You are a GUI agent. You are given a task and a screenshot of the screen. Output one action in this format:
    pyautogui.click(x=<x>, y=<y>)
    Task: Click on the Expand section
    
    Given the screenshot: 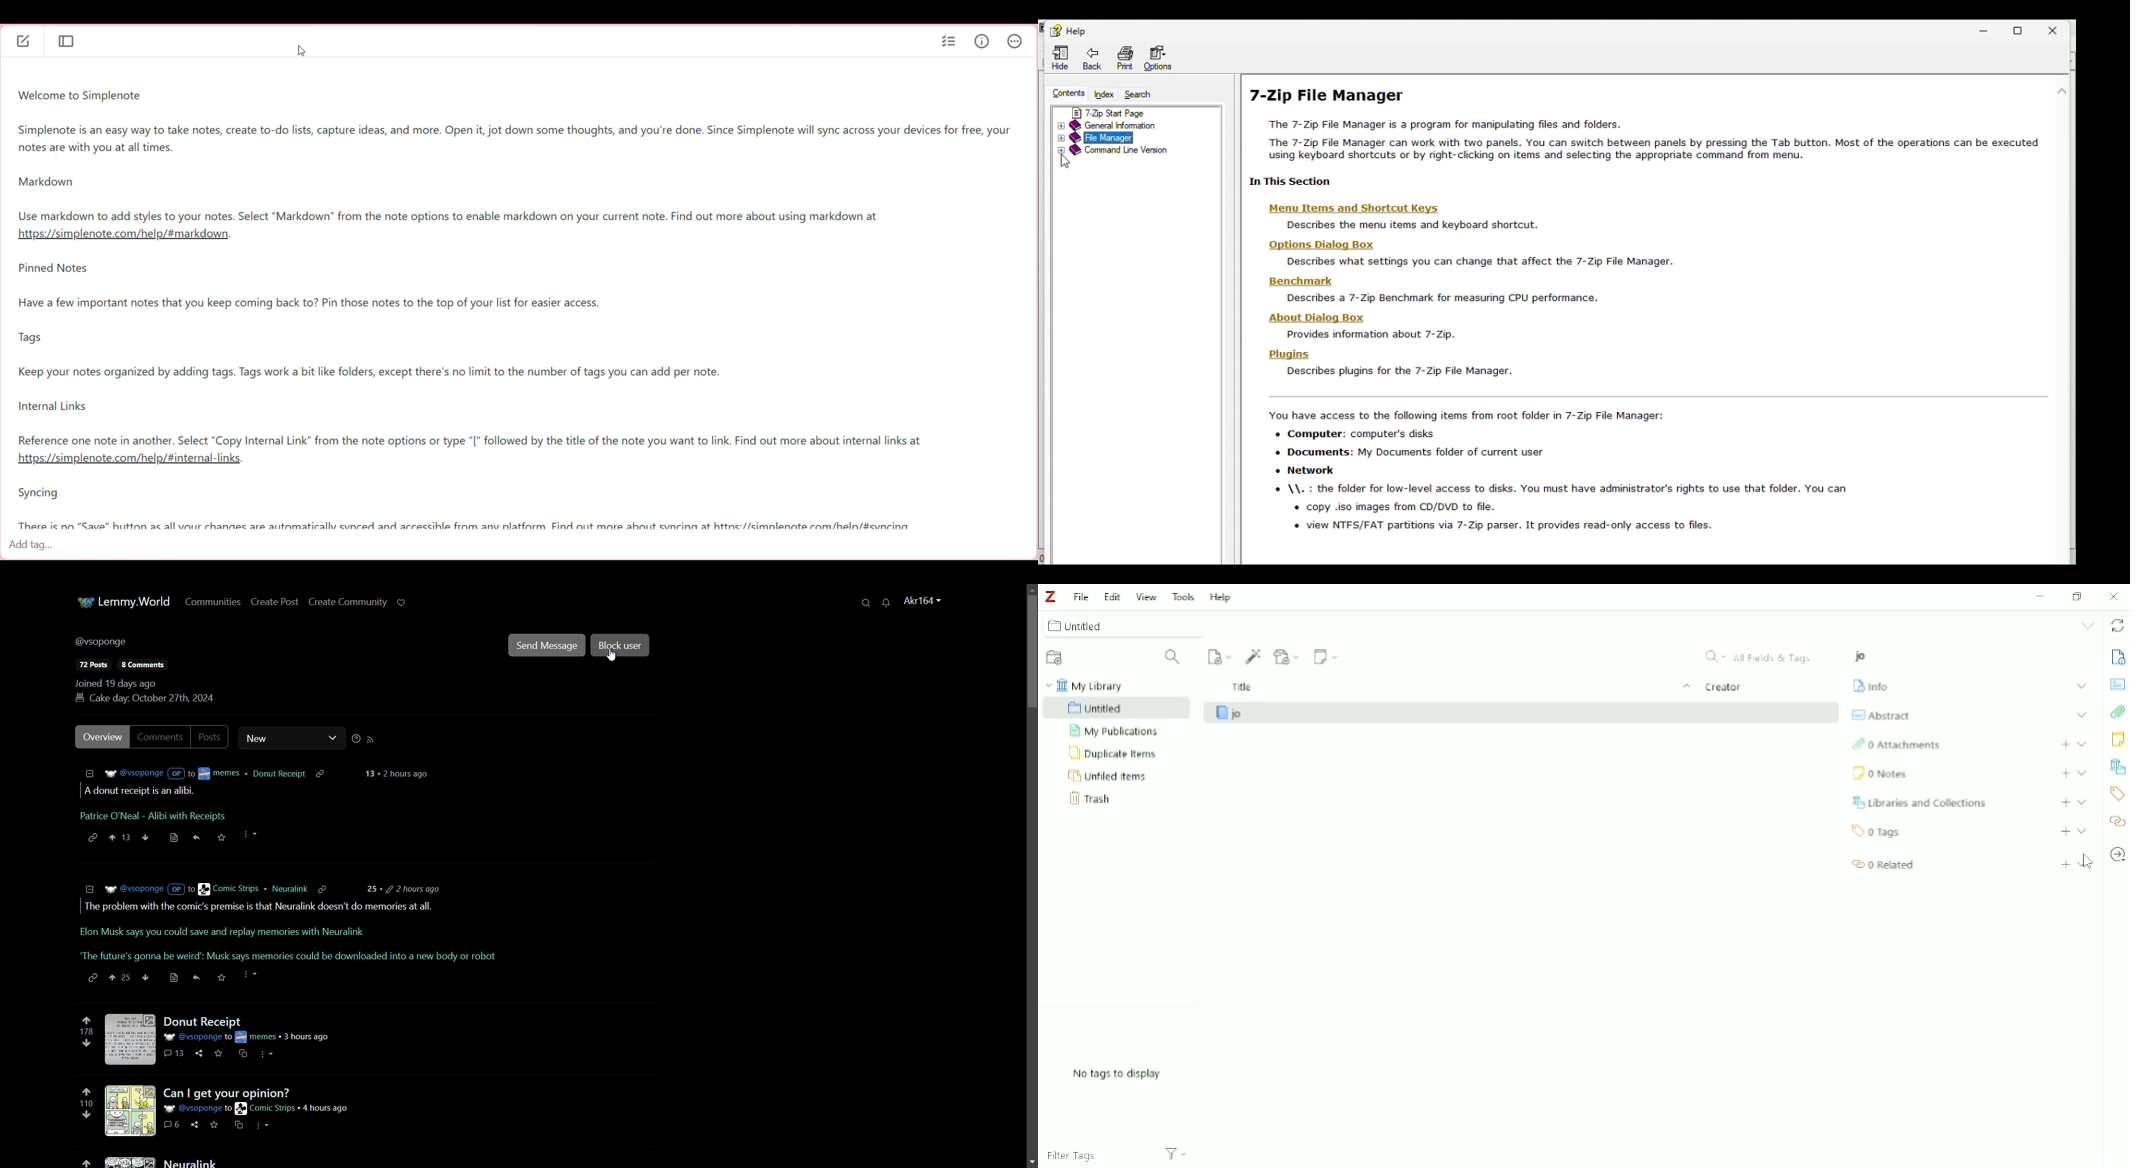 What is the action you would take?
    pyautogui.click(x=2083, y=685)
    